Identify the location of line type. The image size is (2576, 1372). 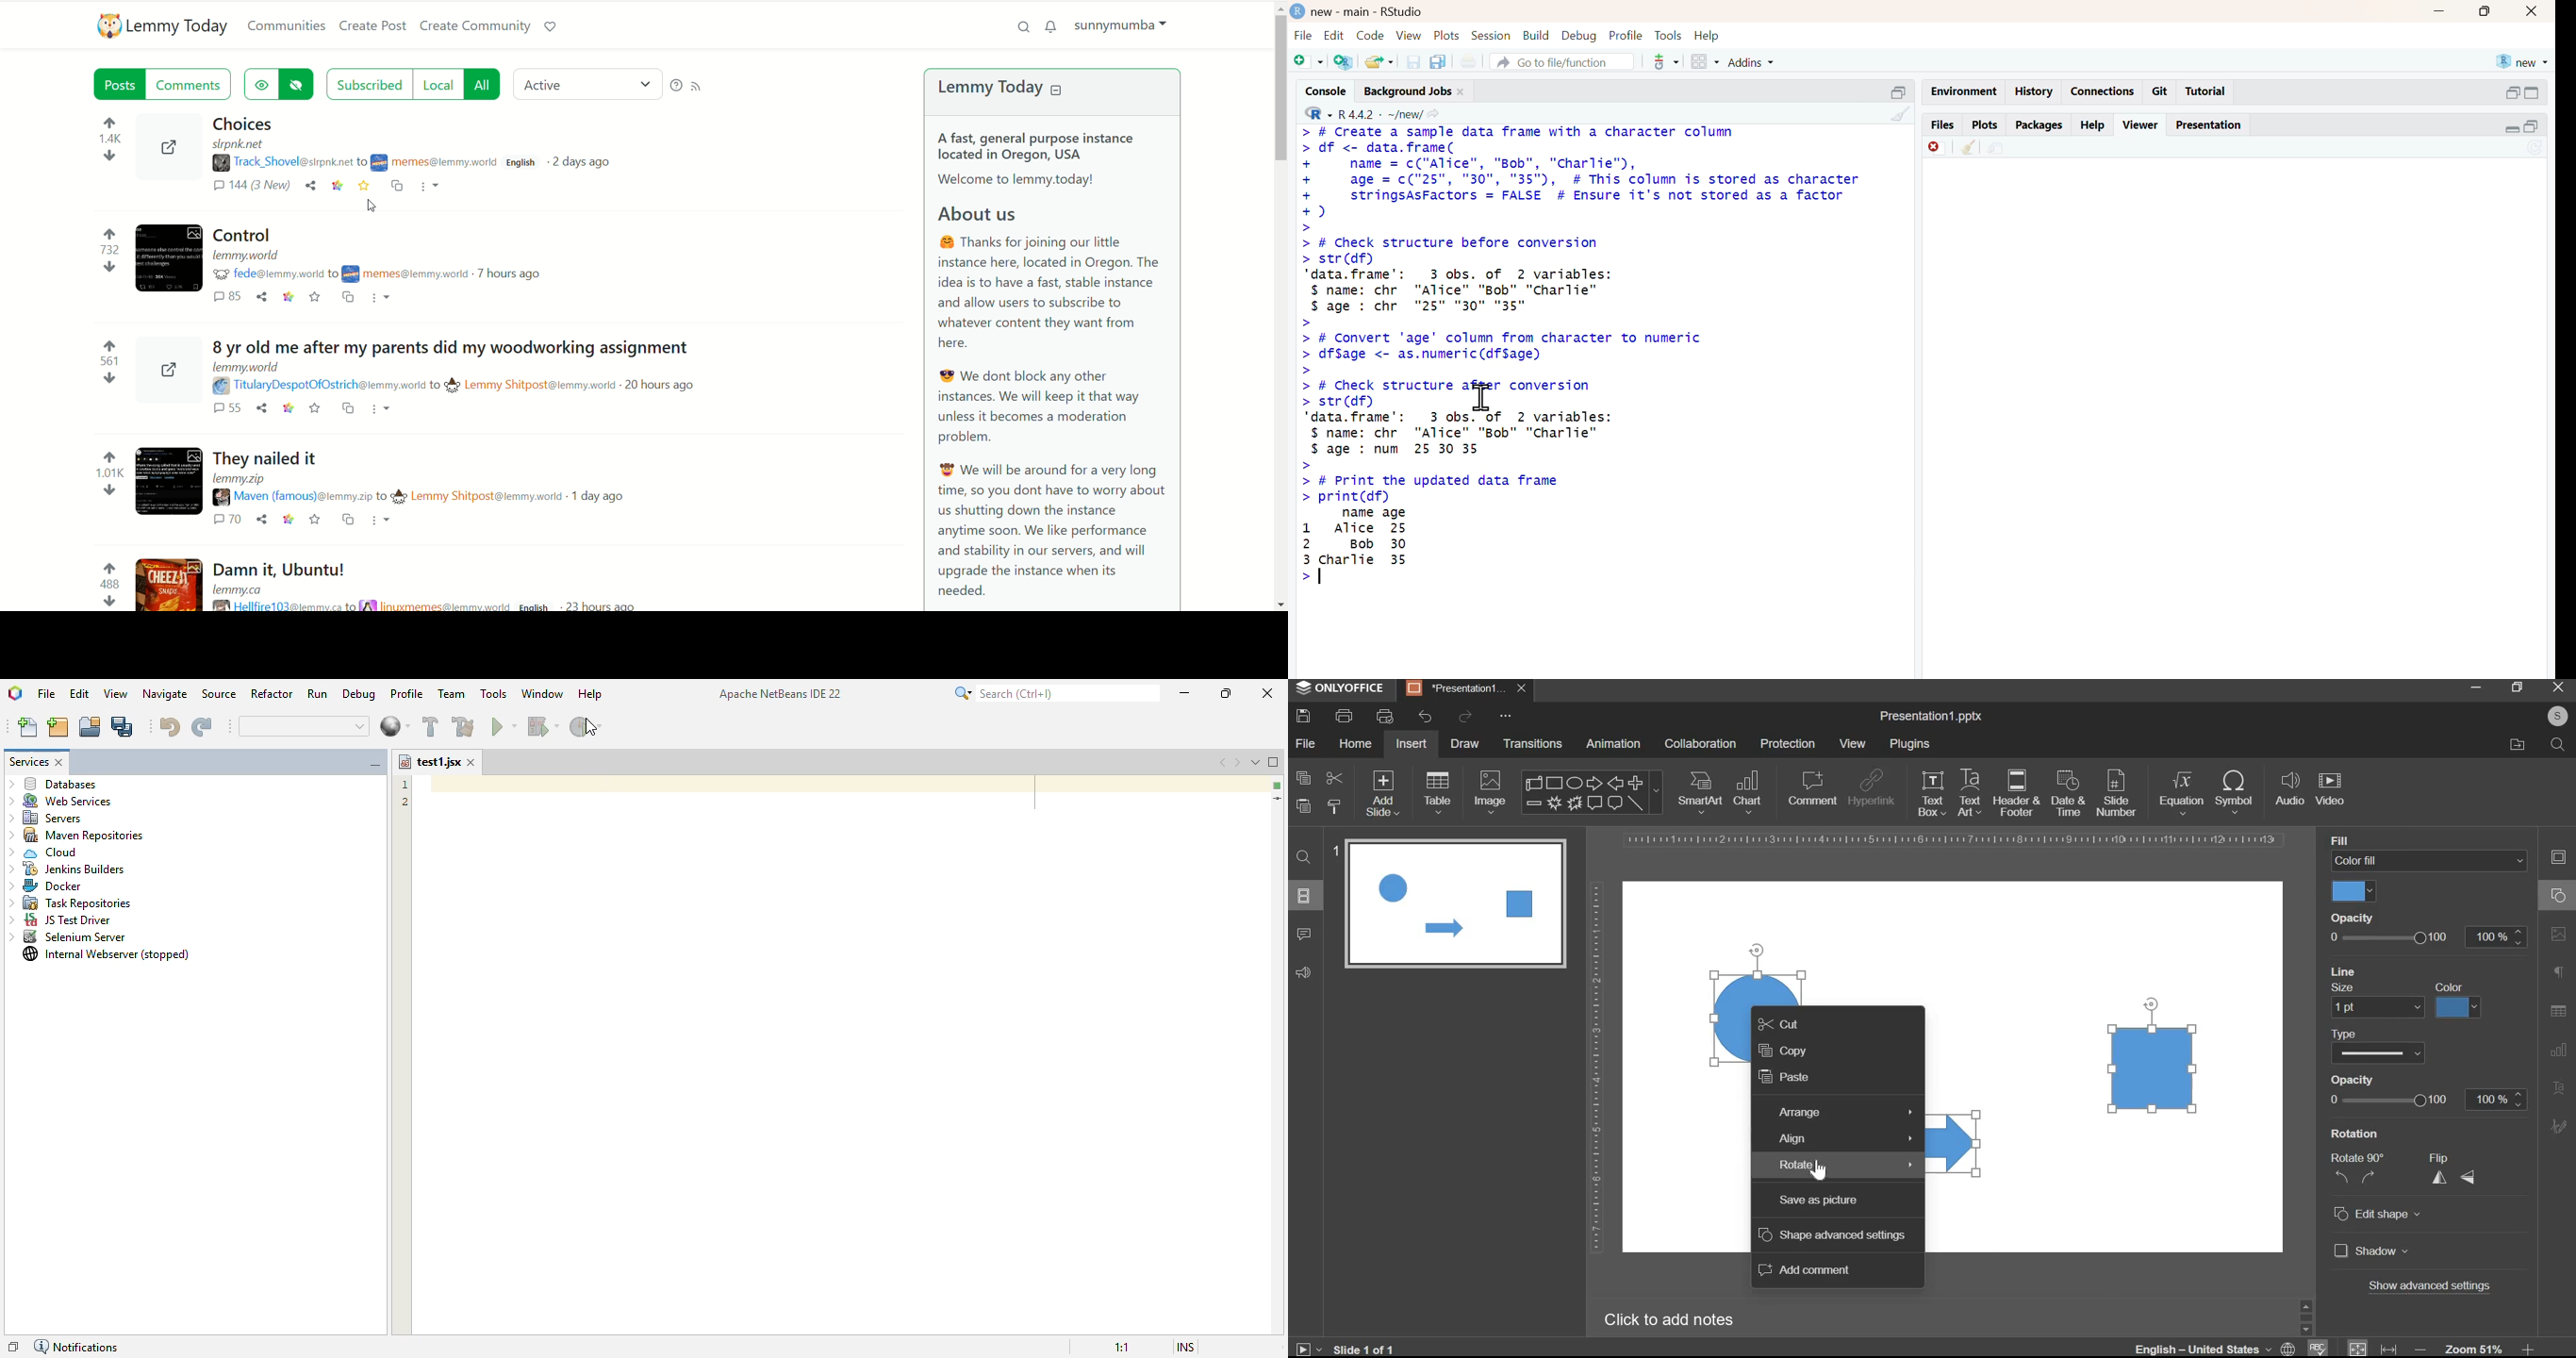
(2378, 1054).